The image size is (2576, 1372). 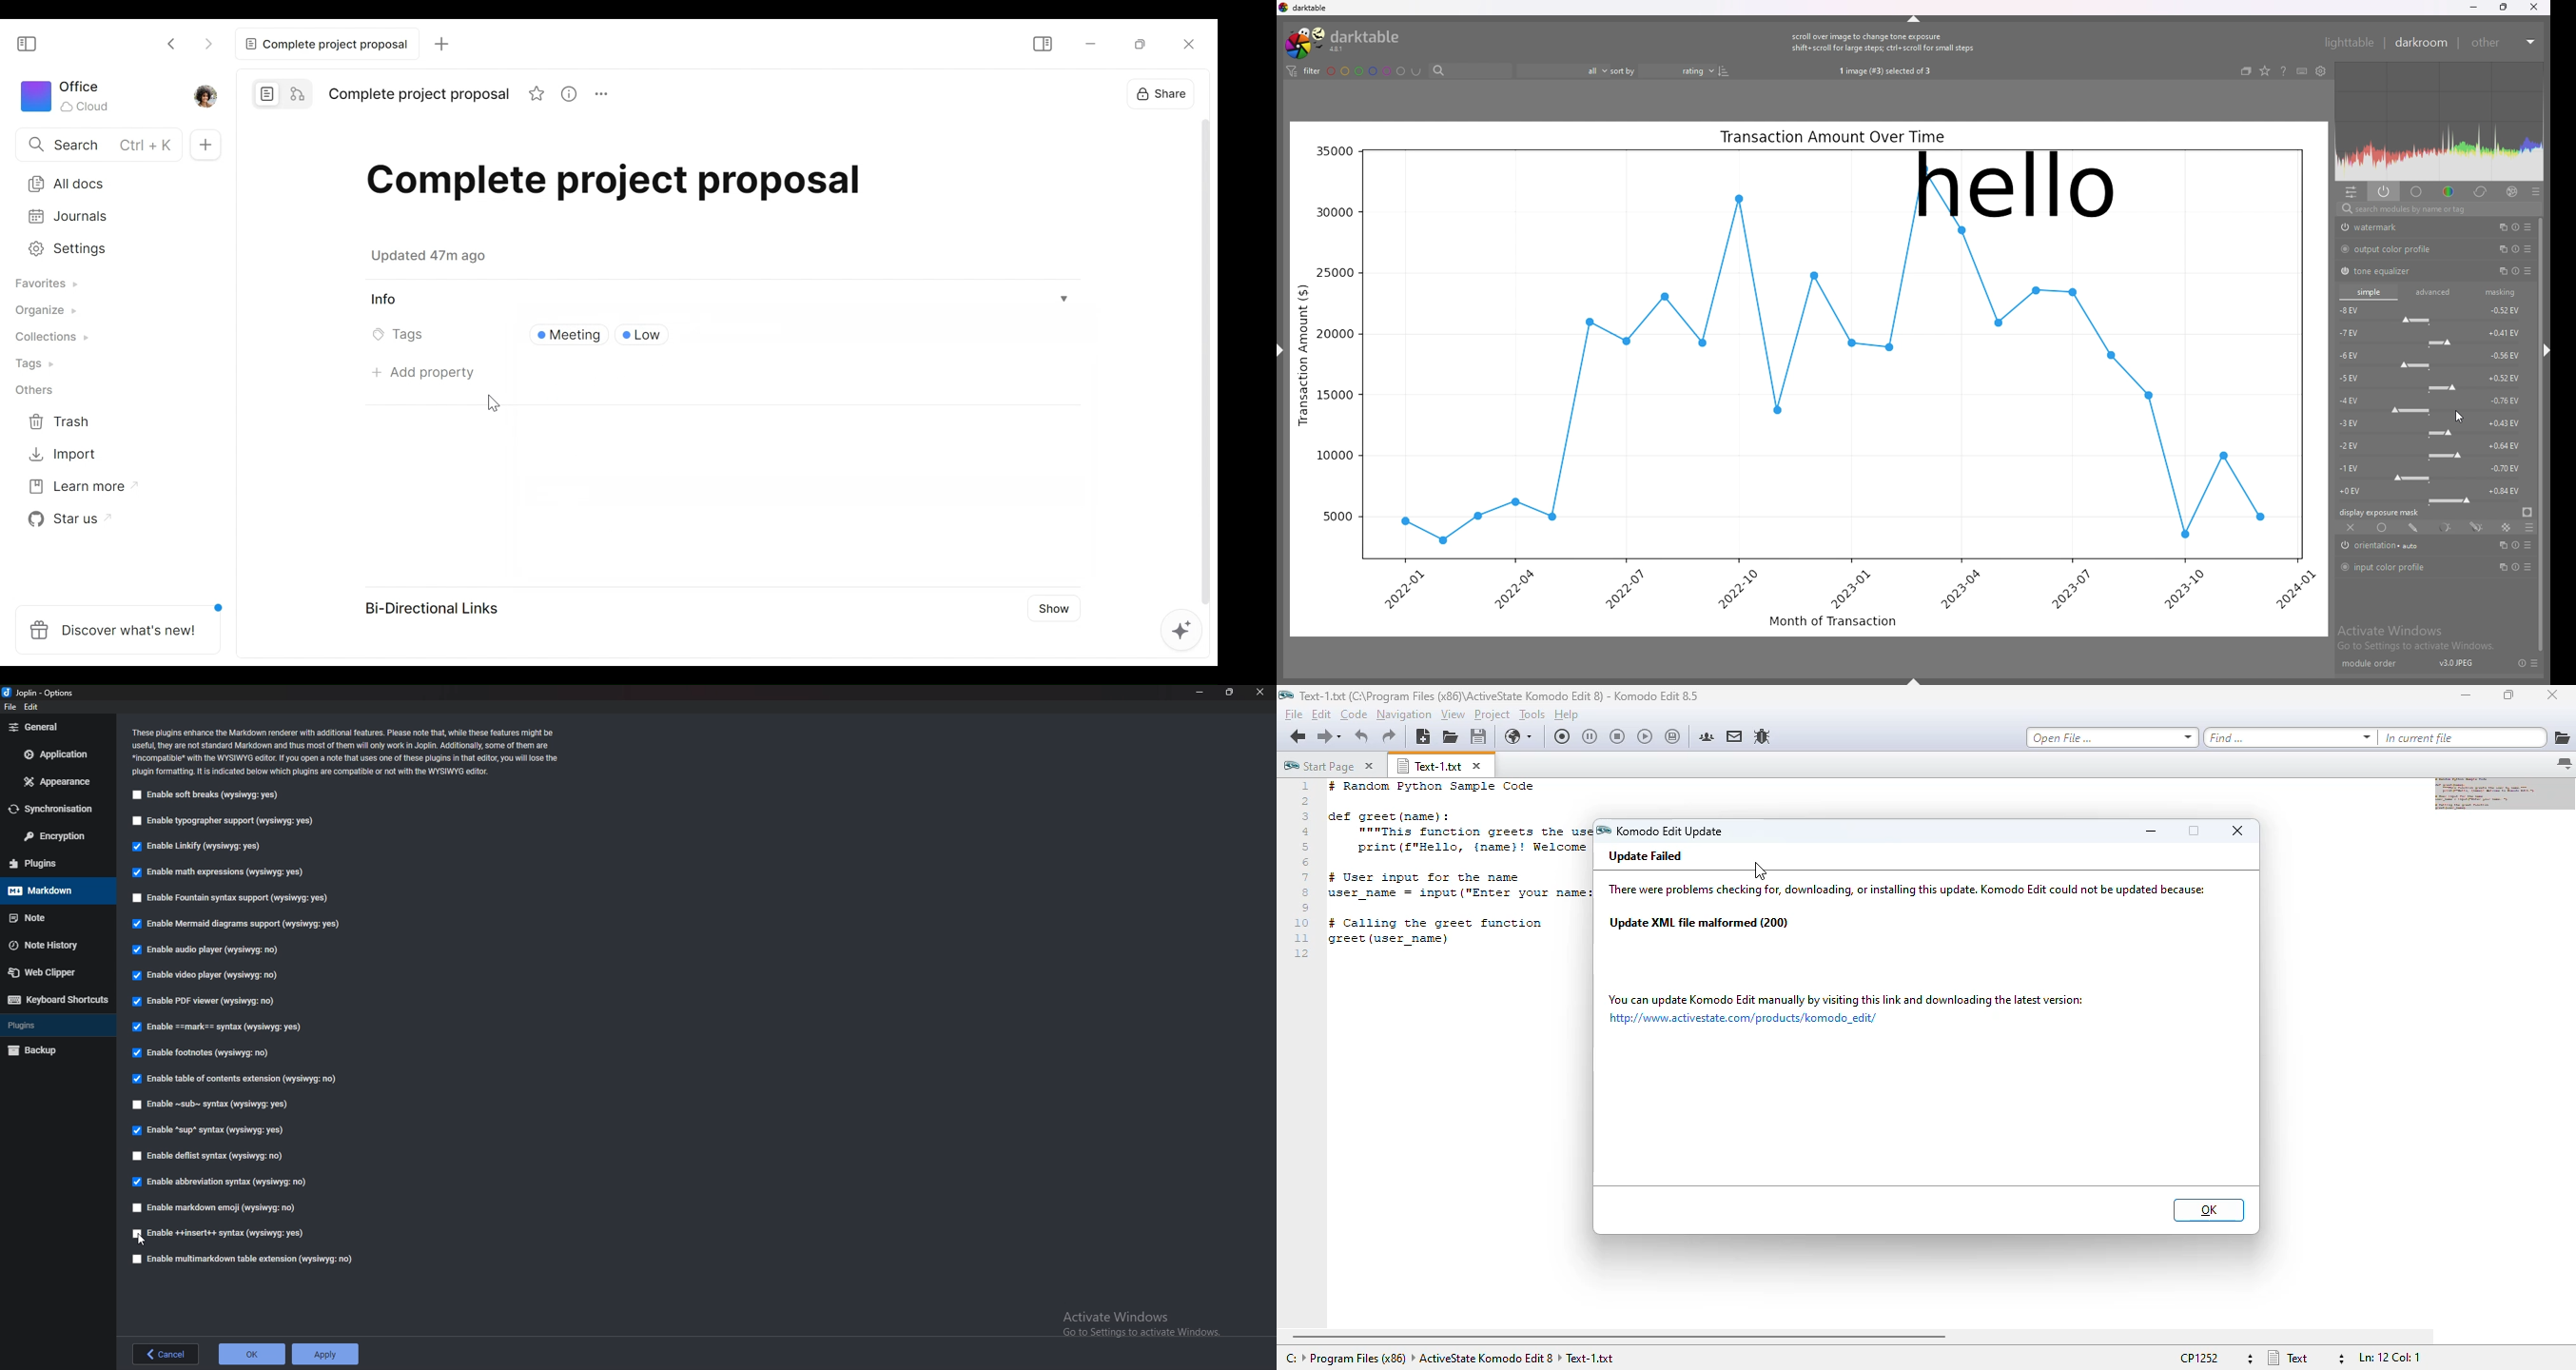 What do you see at coordinates (1846, 1008) in the screenshot?
I see `Click on "Check for Updates" in the Help menu.` at bounding box center [1846, 1008].